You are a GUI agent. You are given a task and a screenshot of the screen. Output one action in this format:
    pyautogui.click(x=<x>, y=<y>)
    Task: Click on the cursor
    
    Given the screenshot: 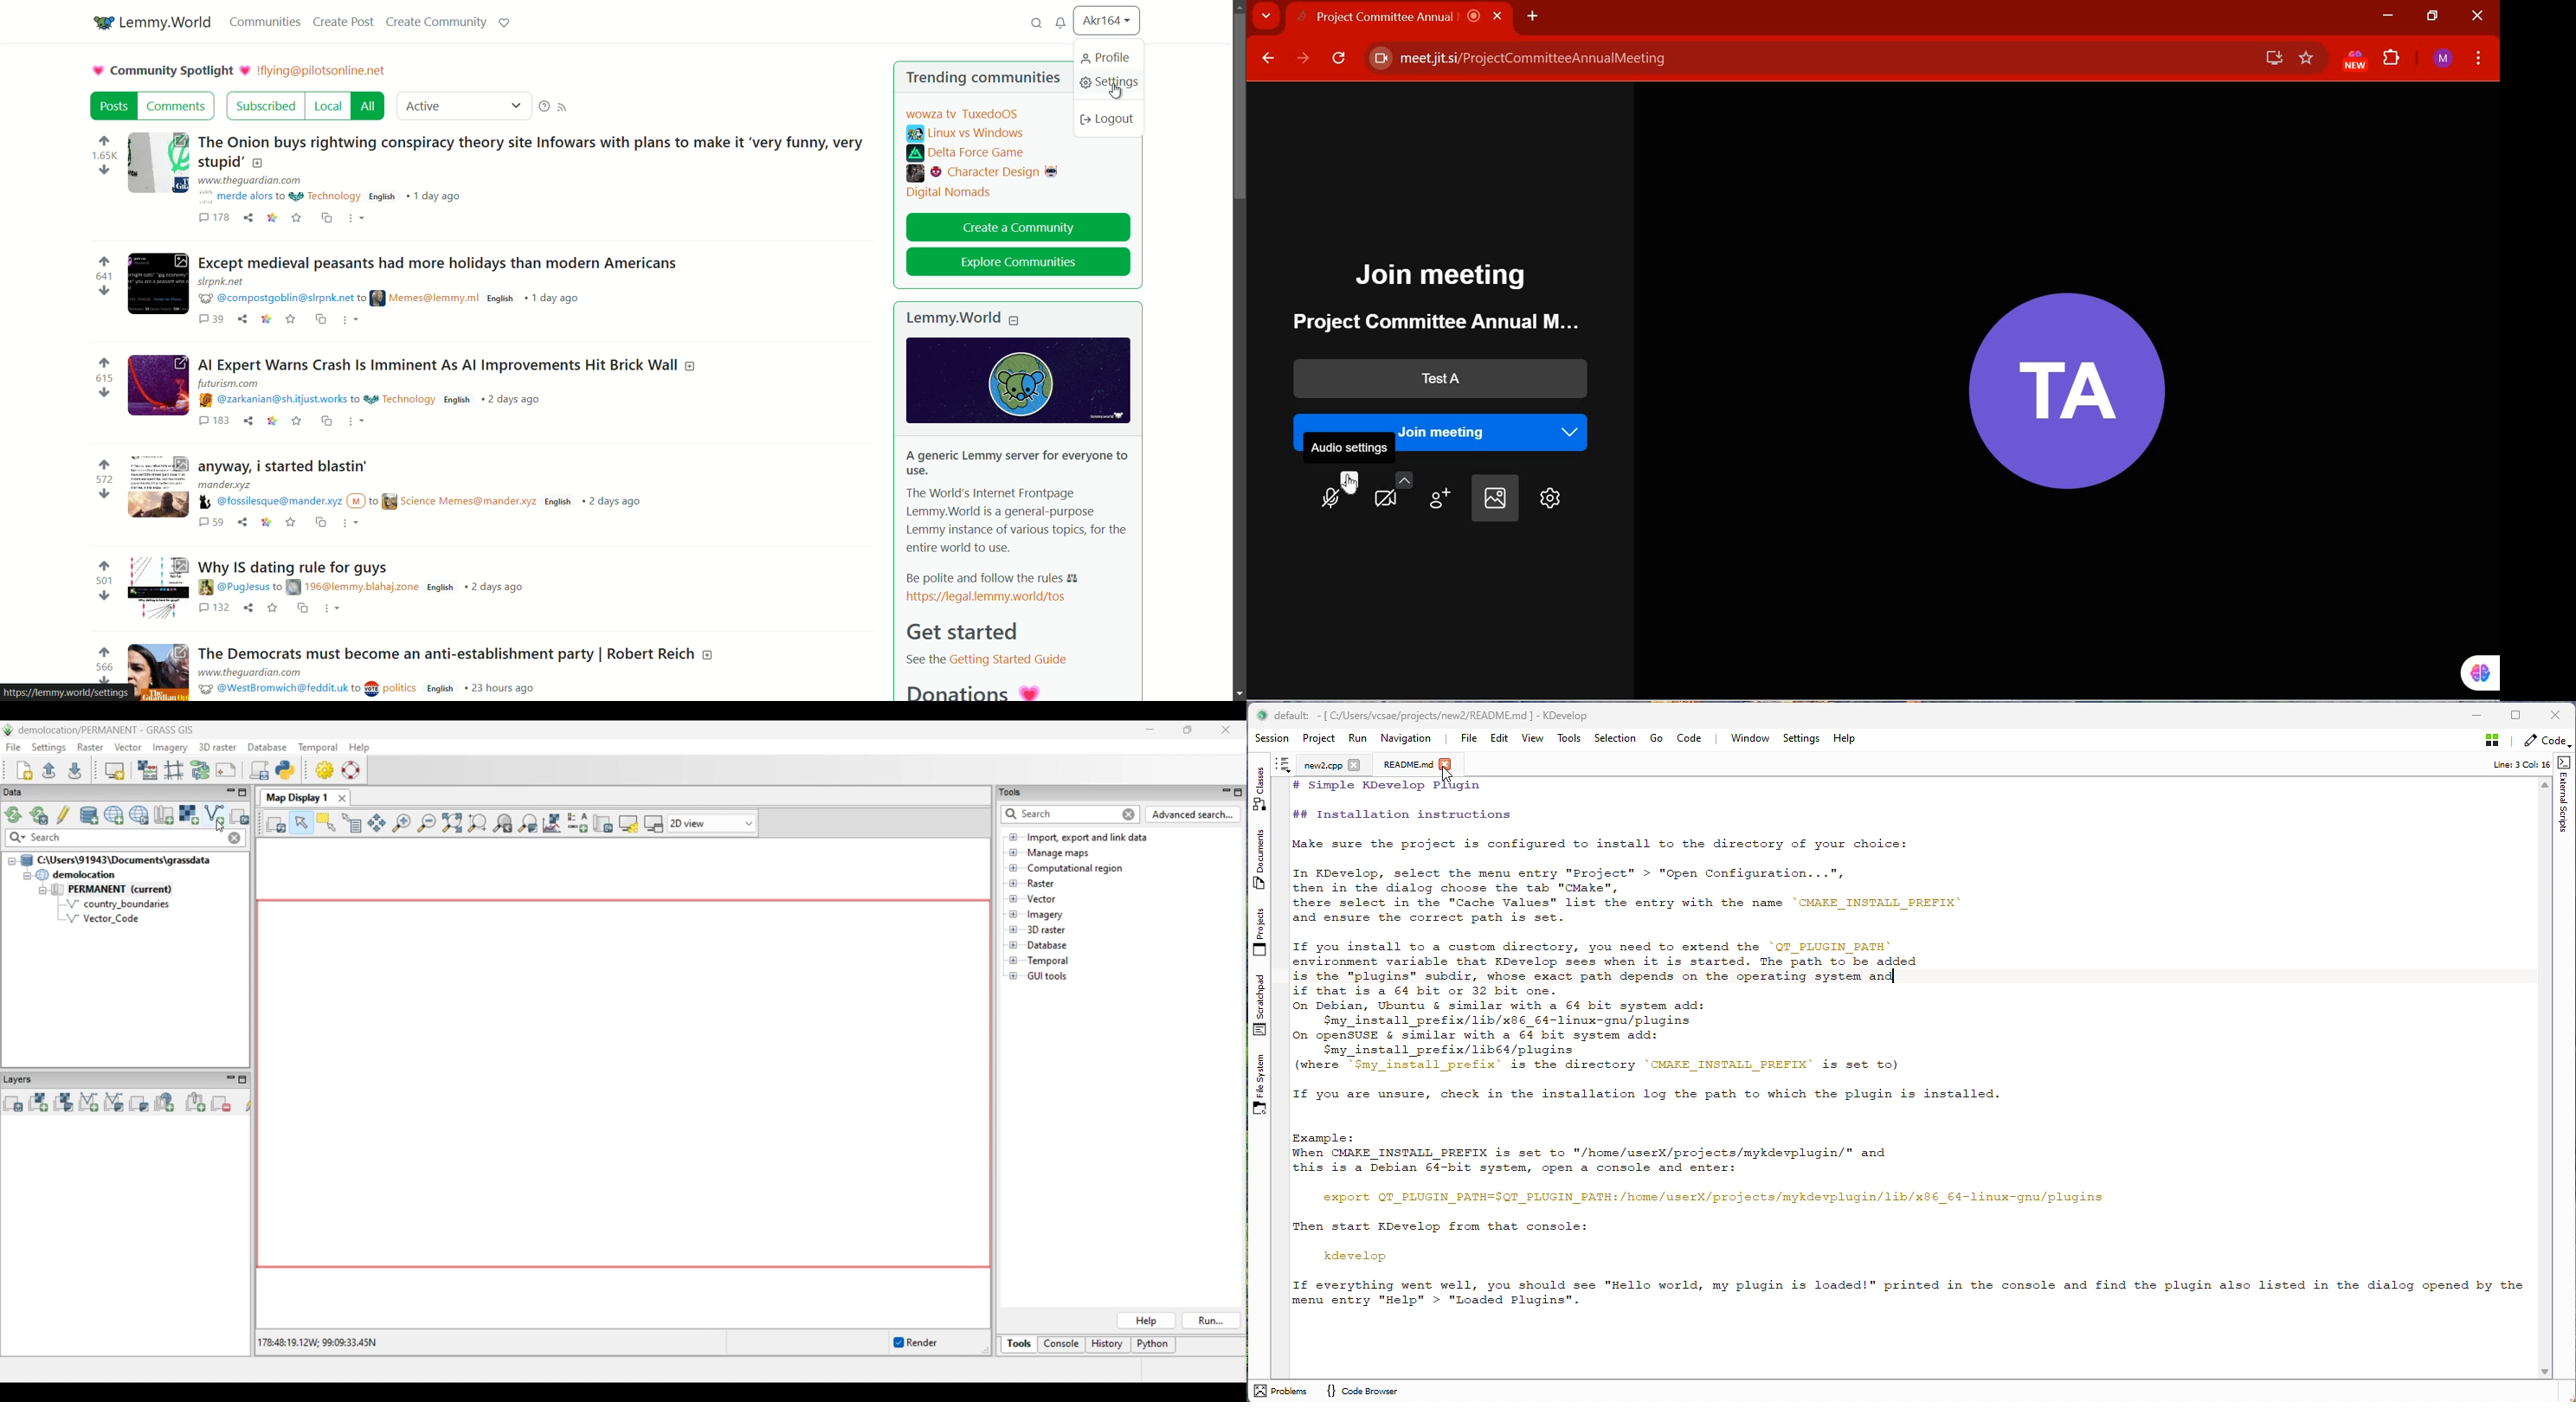 What is the action you would take?
    pyautogui.click(x=1351, y=487)
    